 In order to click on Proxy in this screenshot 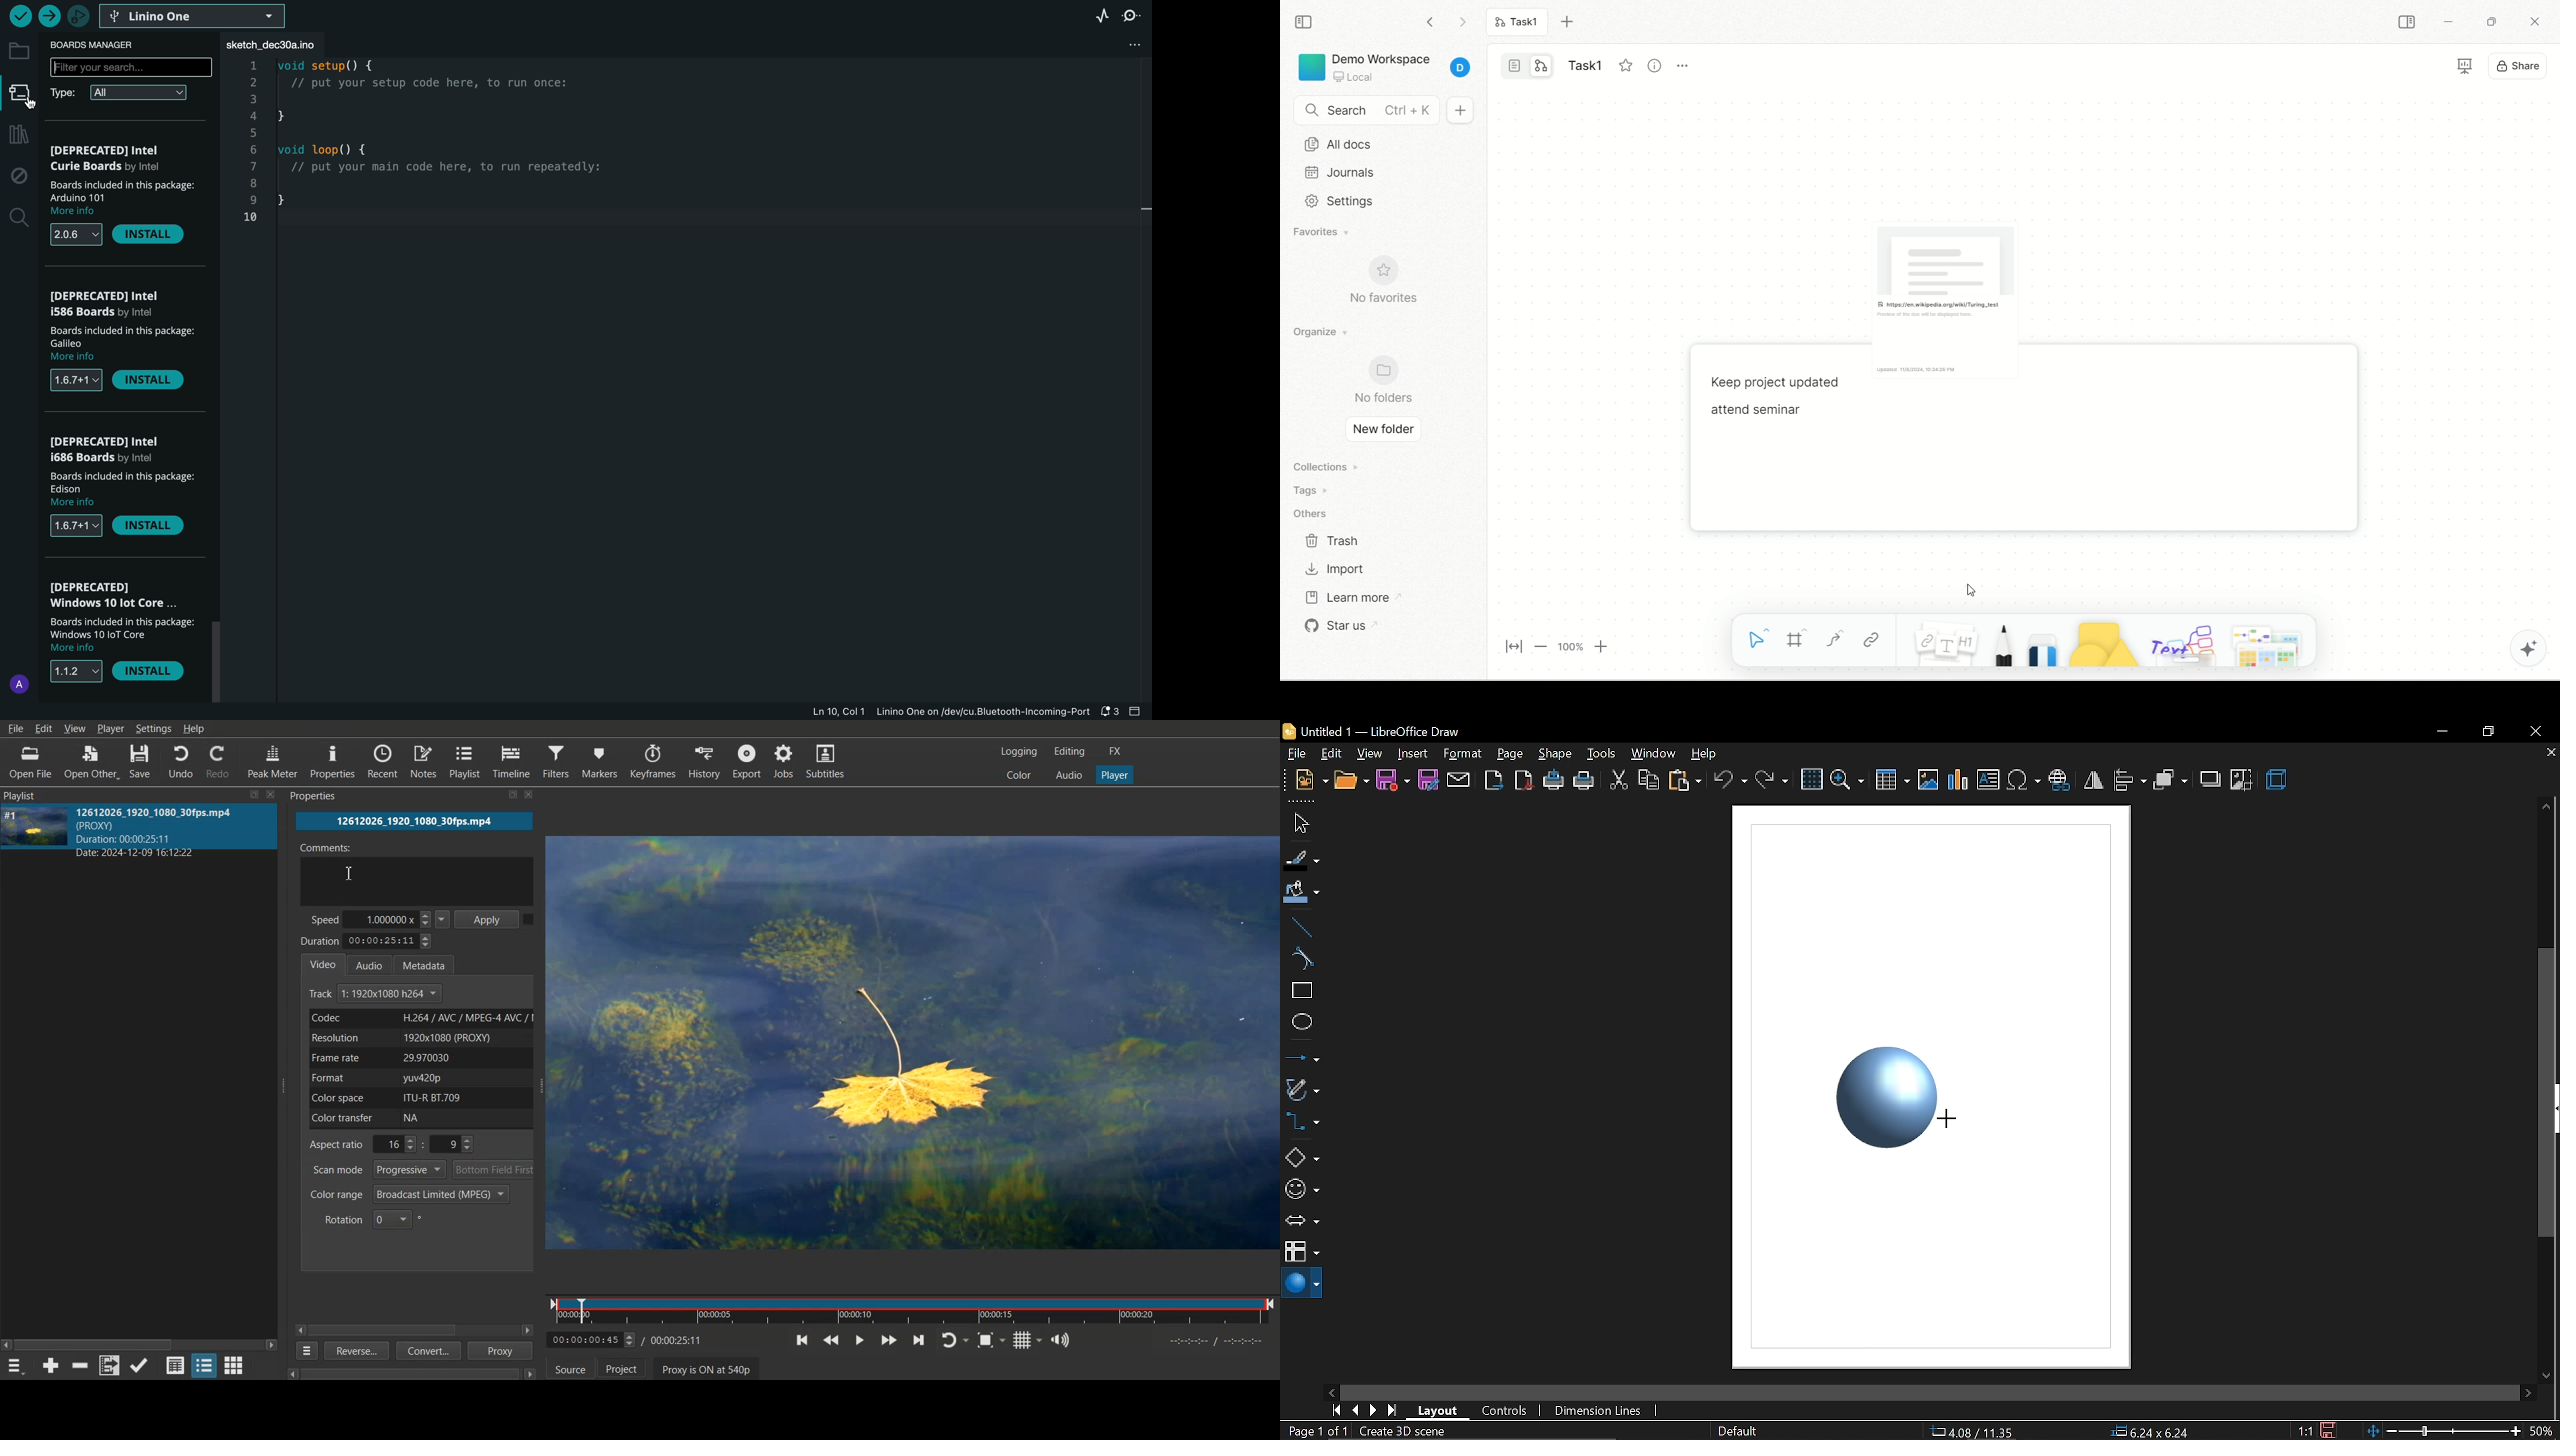, I will do `click(501, 1351)`.